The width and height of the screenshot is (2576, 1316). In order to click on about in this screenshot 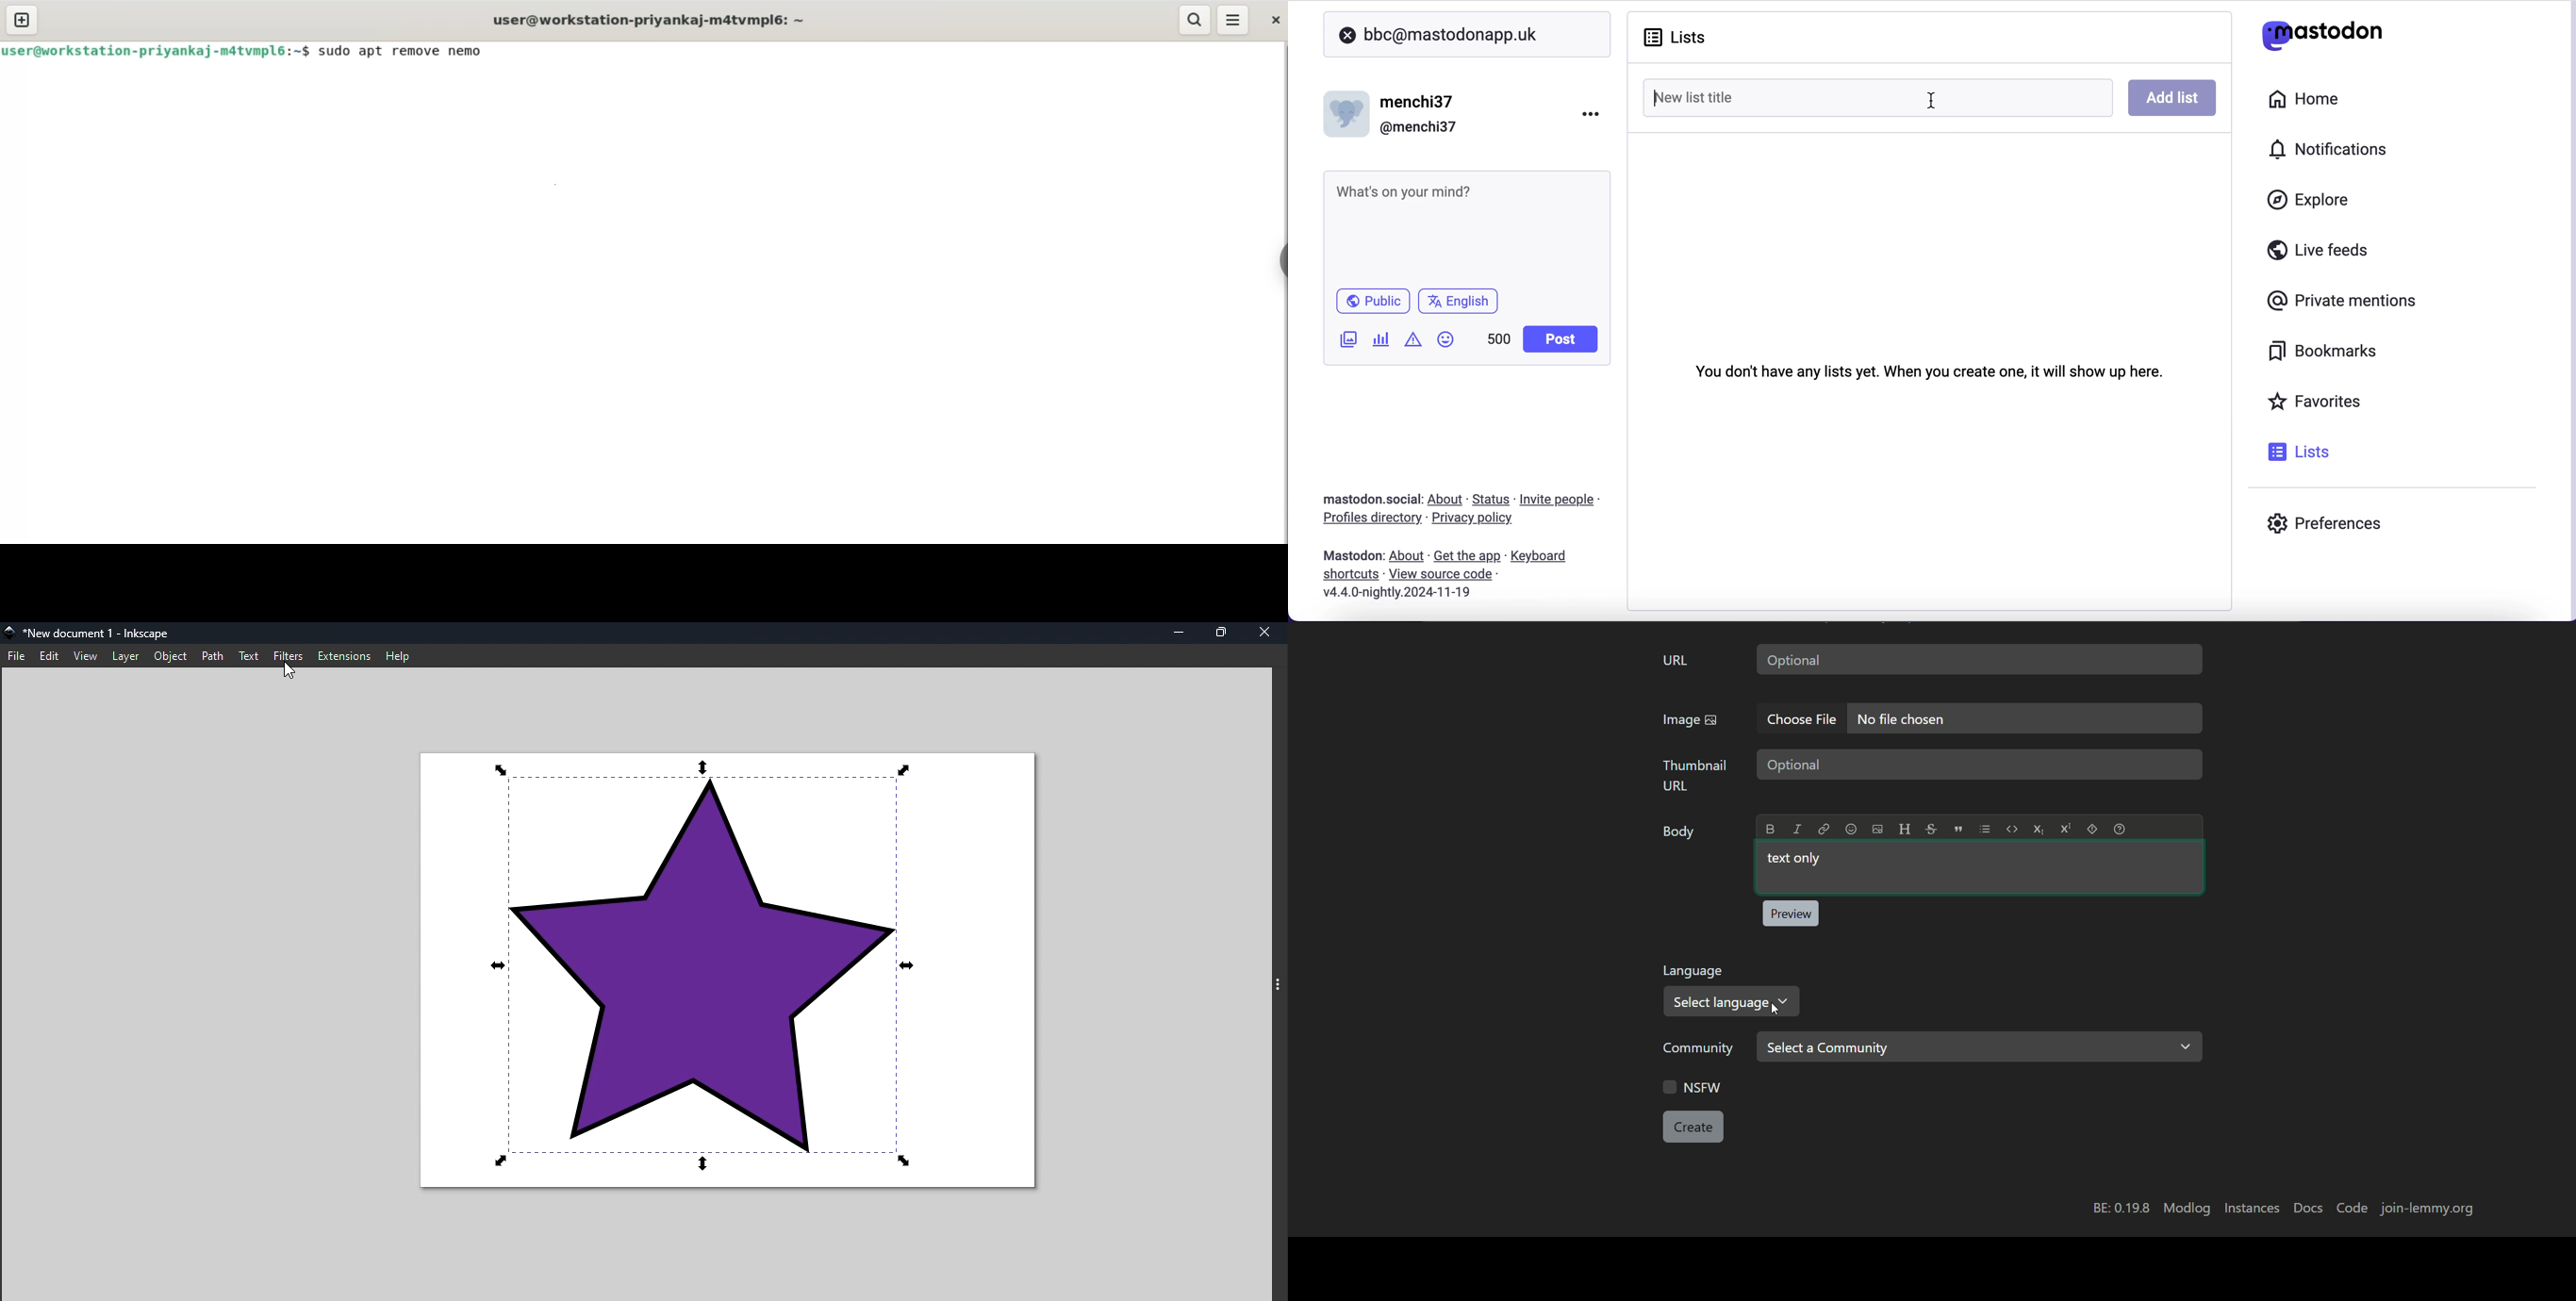, I will do `click(1447, 499)`.